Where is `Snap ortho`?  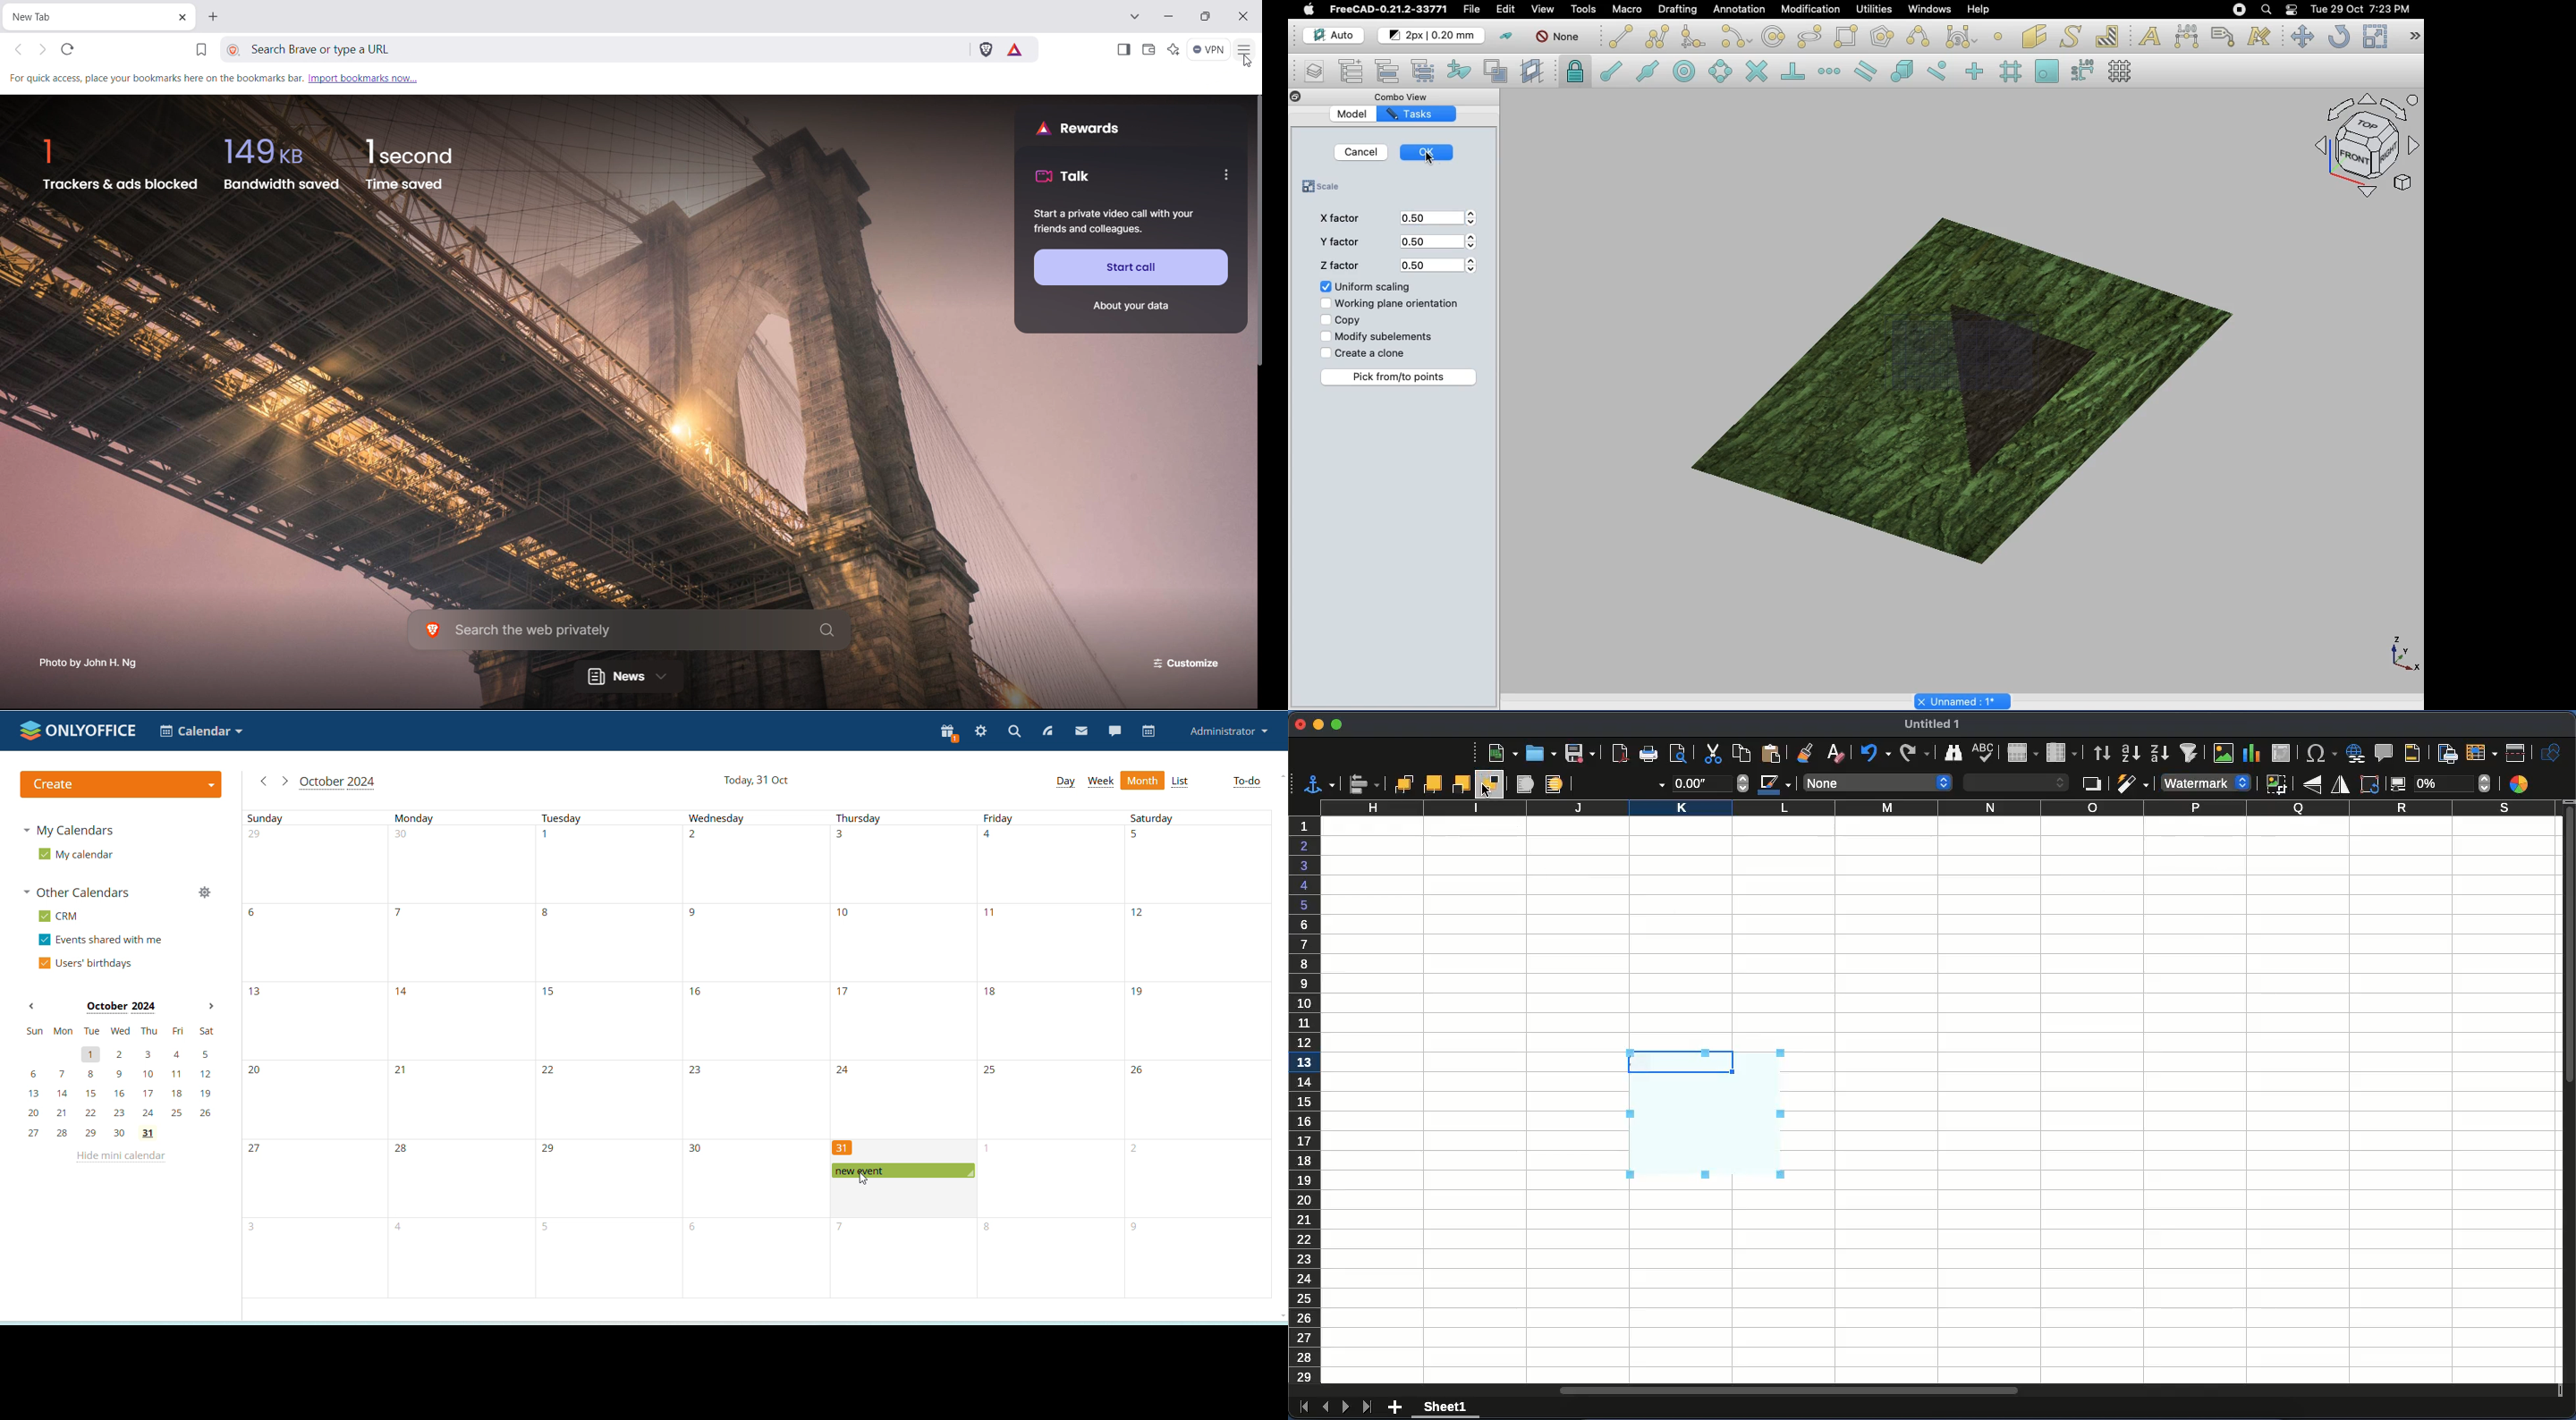 Snap ortho is located at coordinates (1970, 71).